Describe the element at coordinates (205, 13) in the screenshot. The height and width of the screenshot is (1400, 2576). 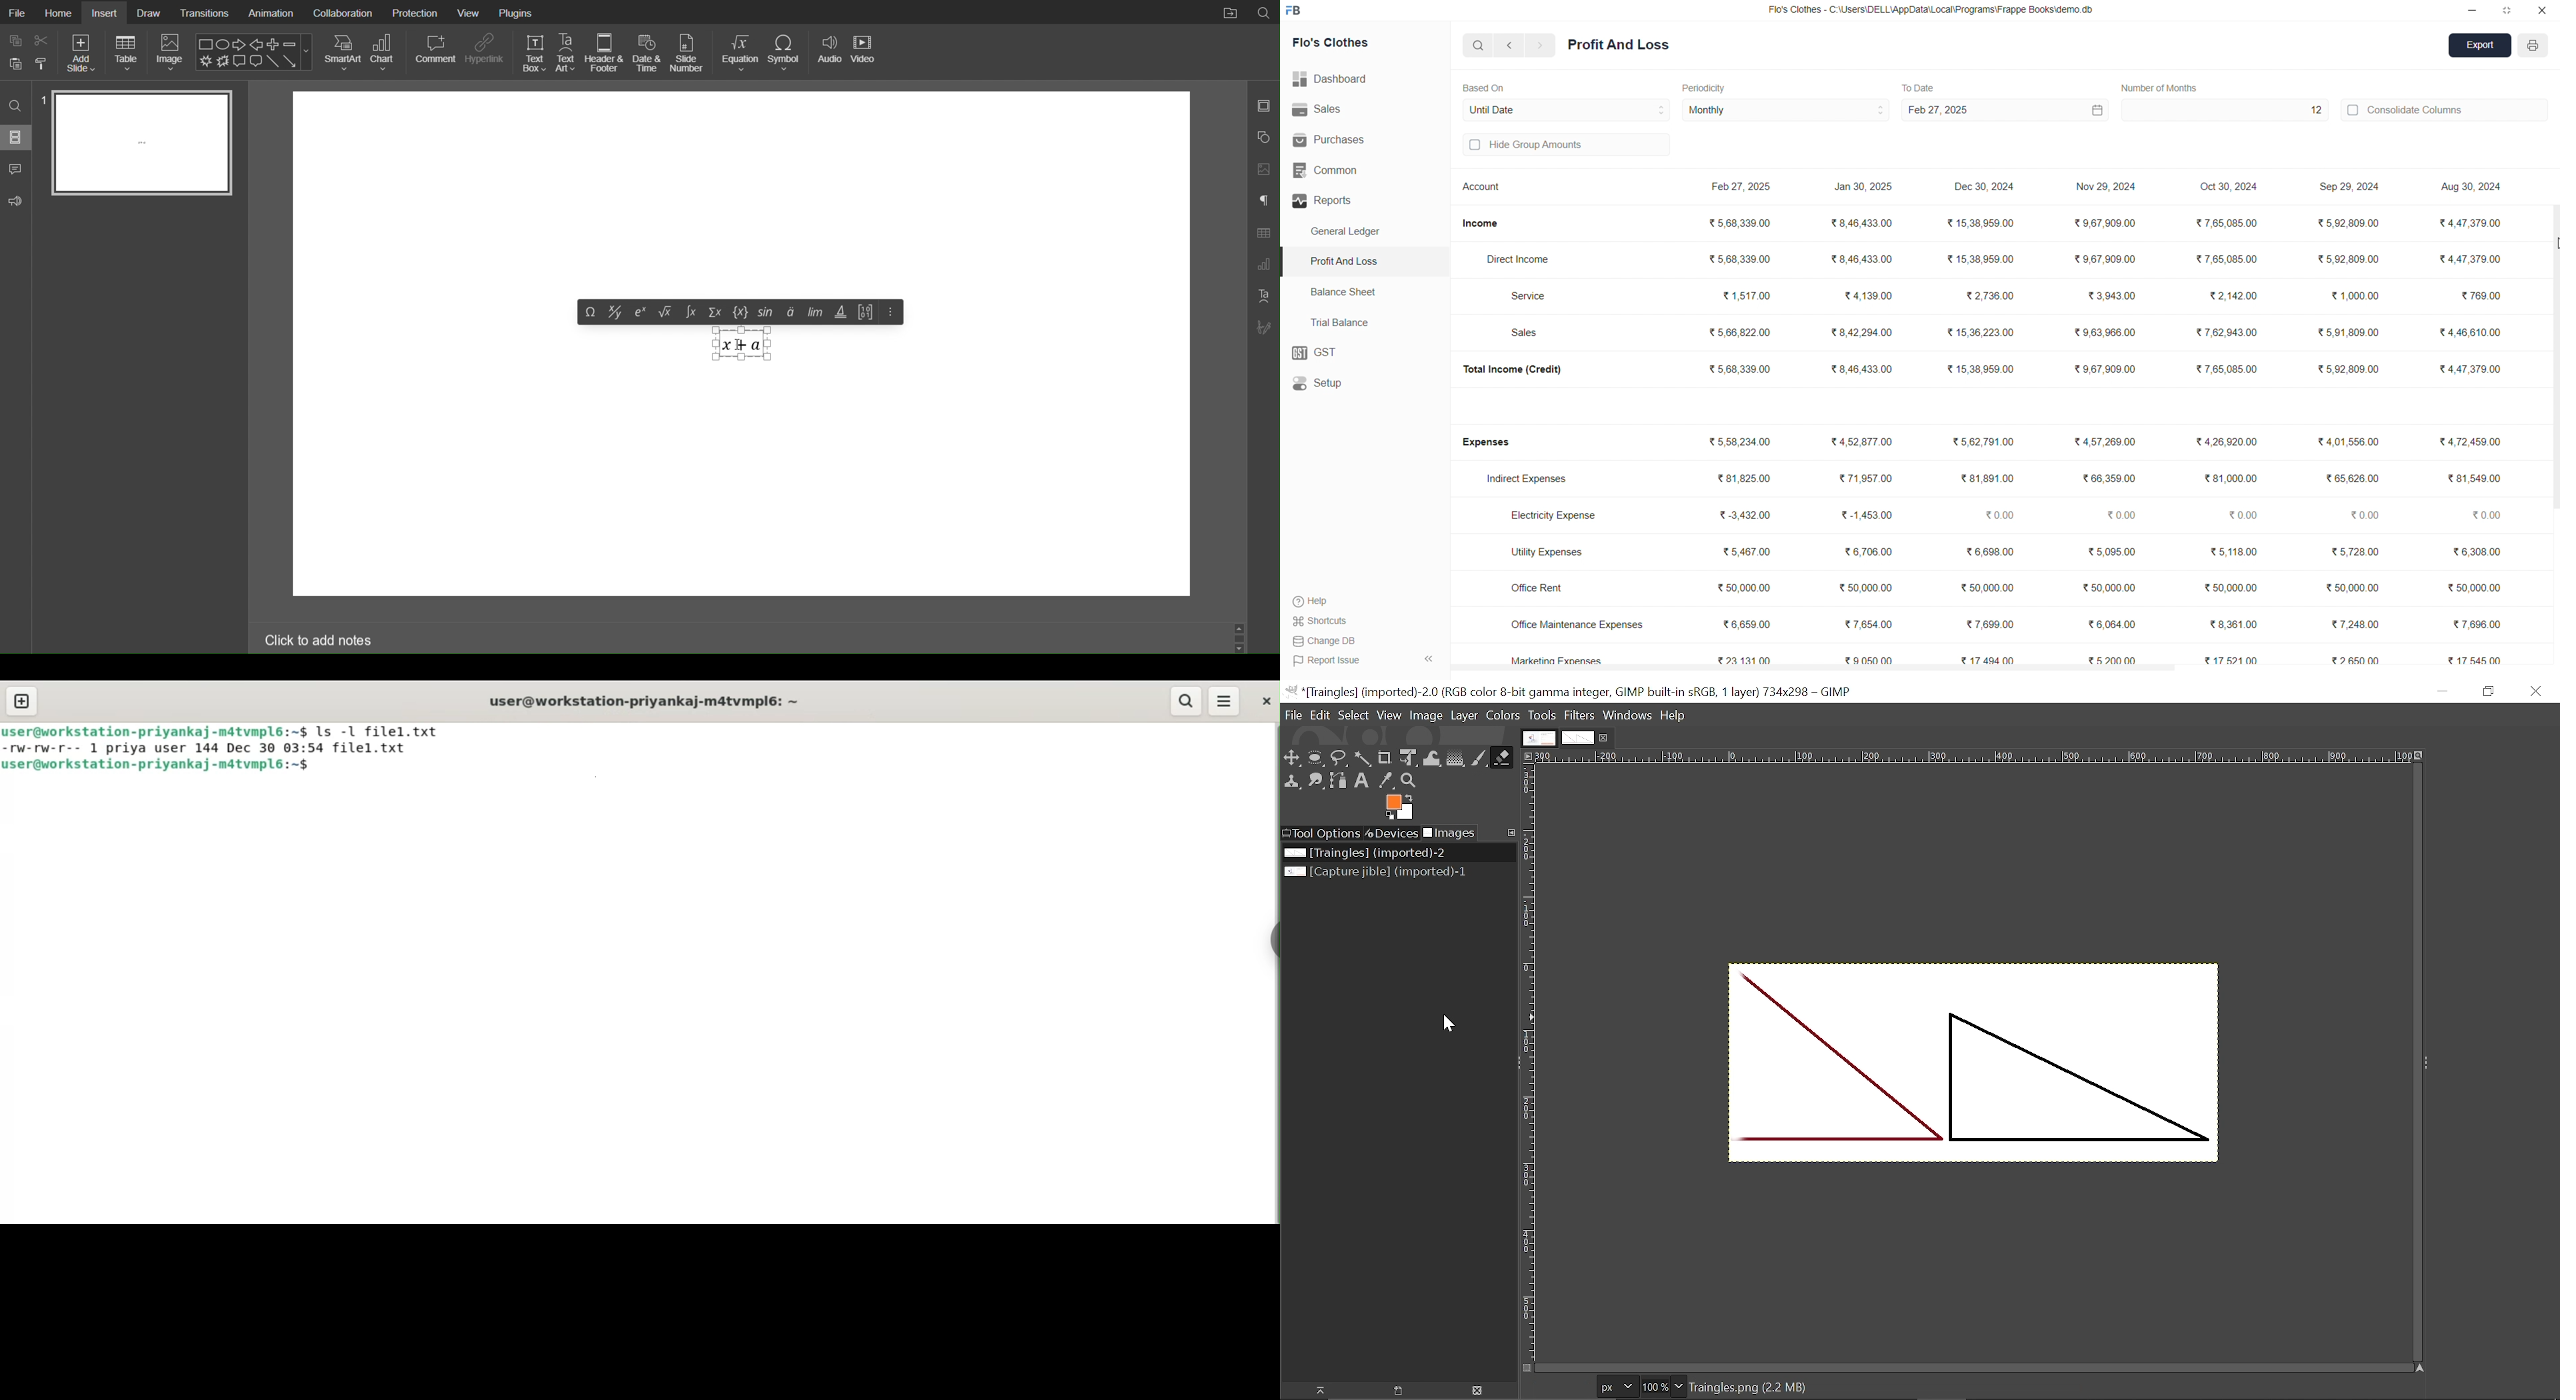
I see `Transistions` at that location.